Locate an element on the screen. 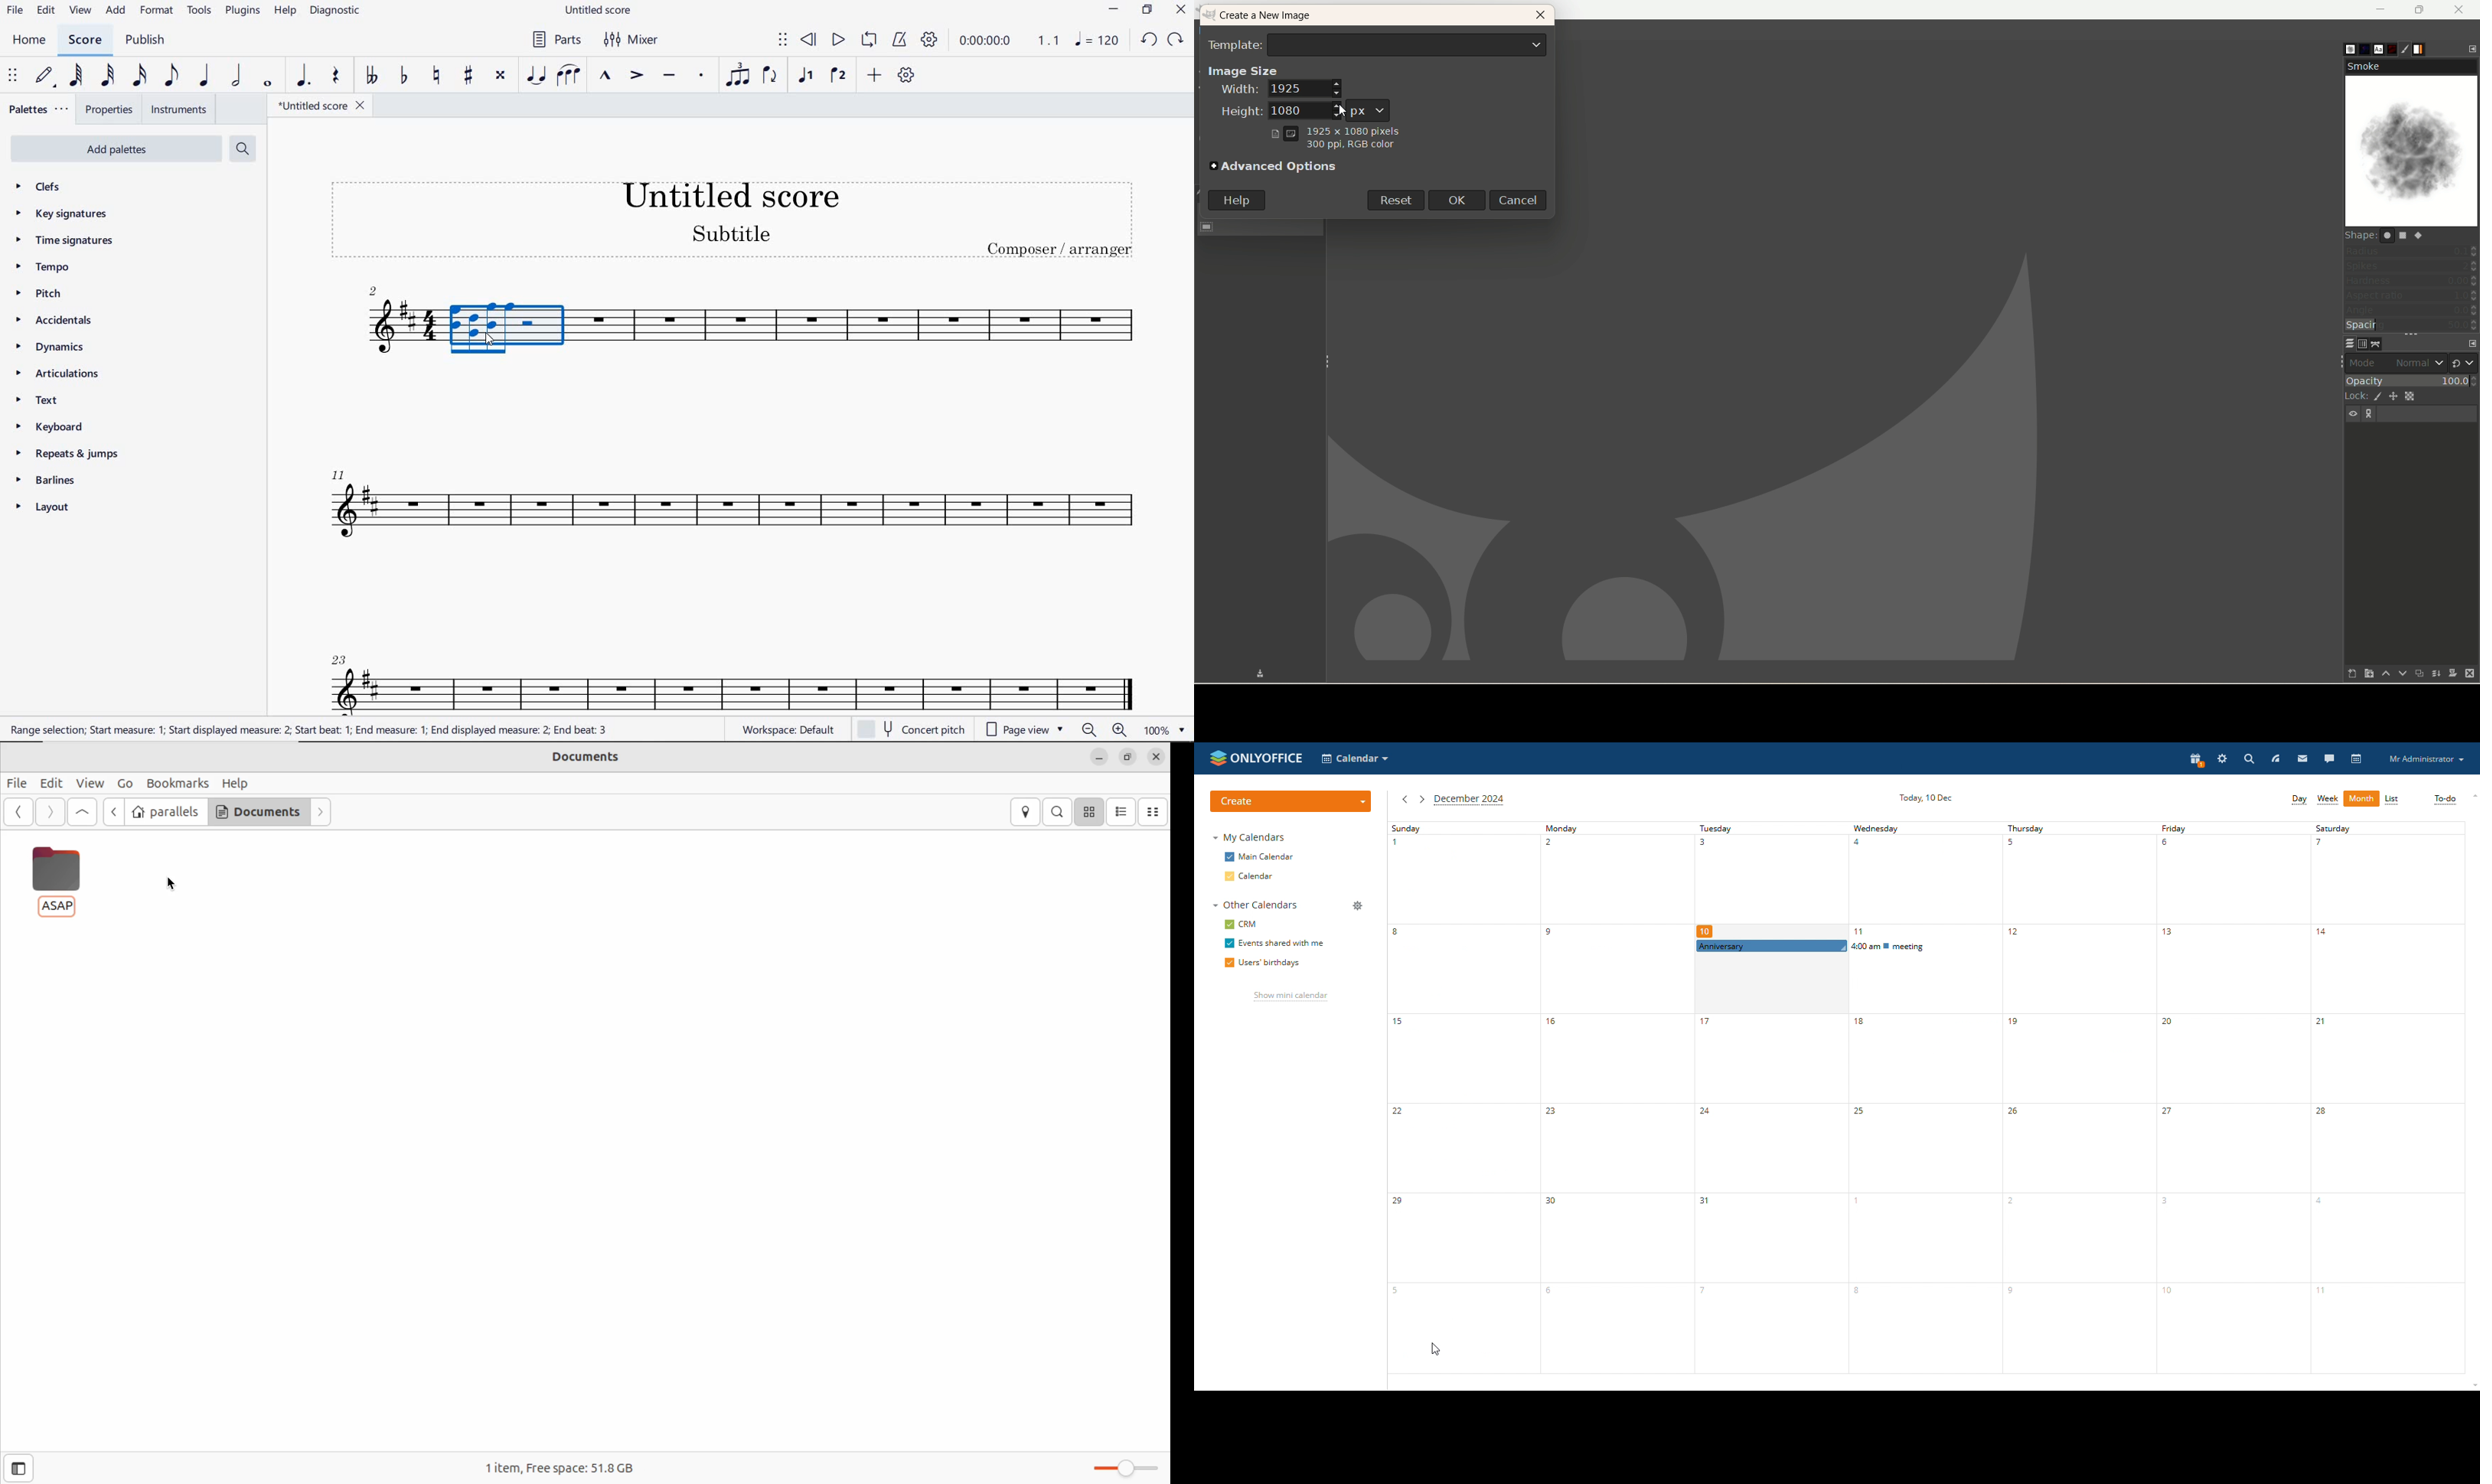  link layer is located at coordinates (2370, 415).